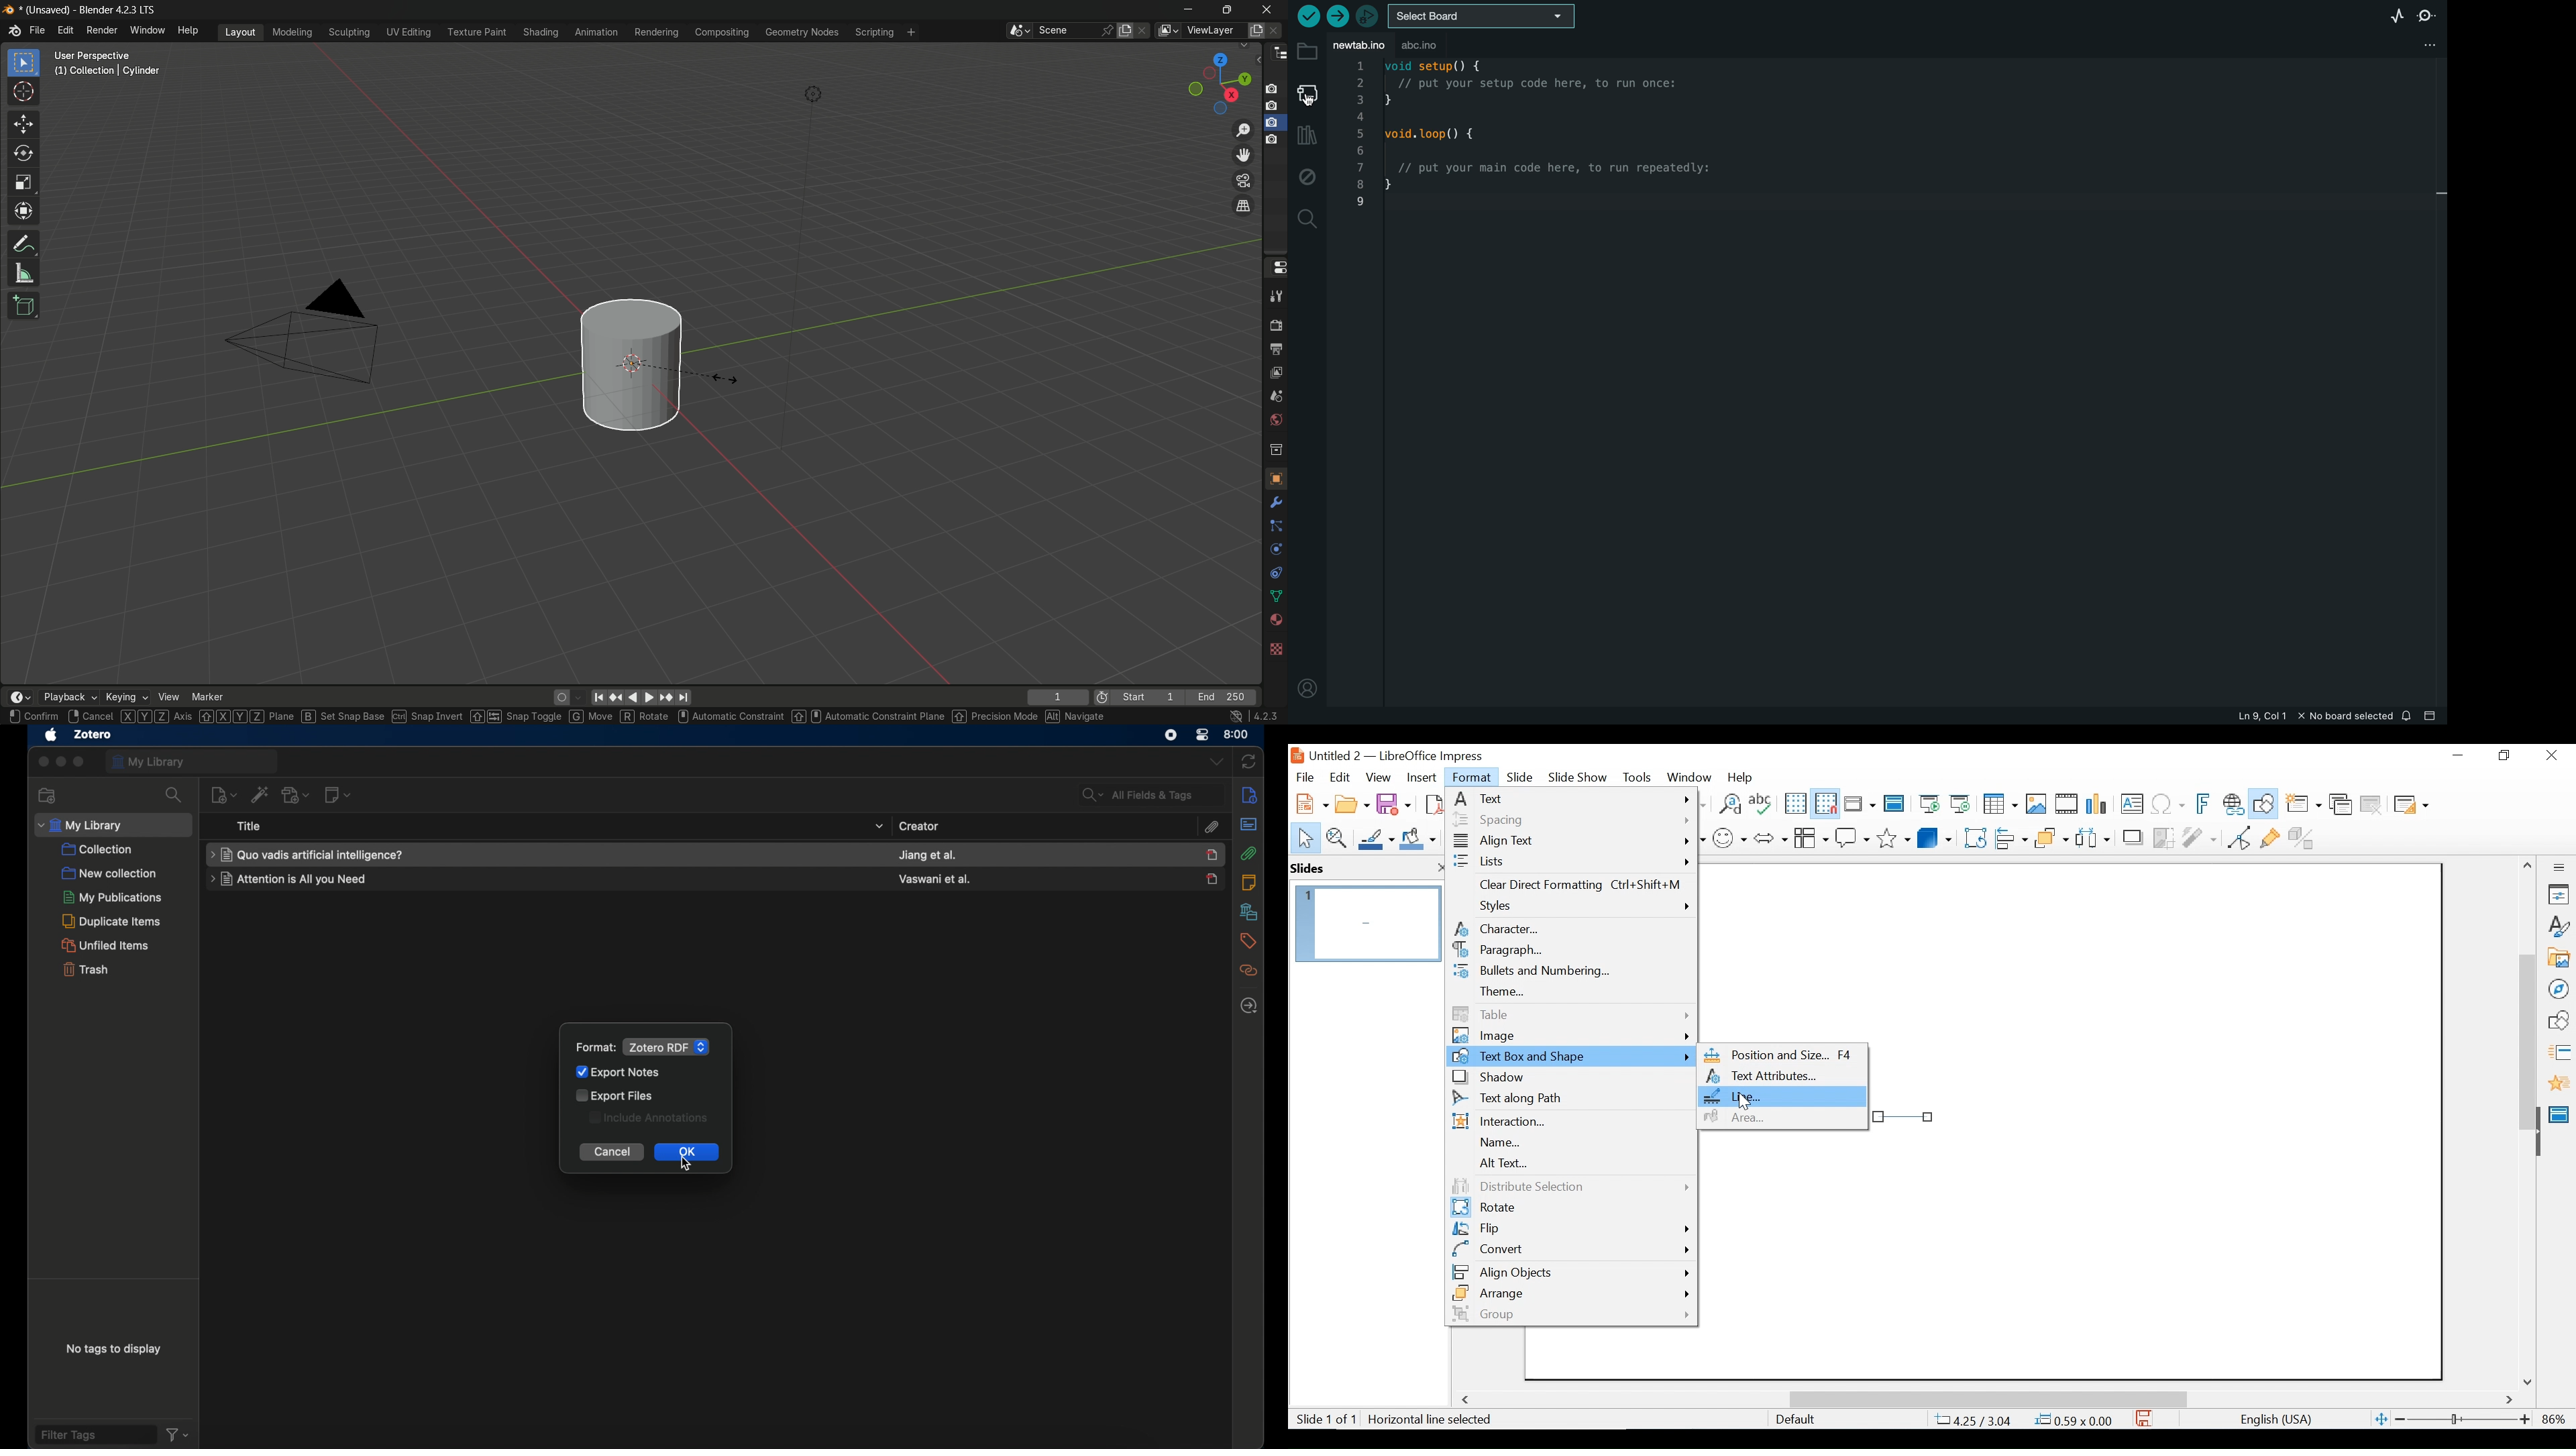  I want to click on Save, so click(2145, 1418).